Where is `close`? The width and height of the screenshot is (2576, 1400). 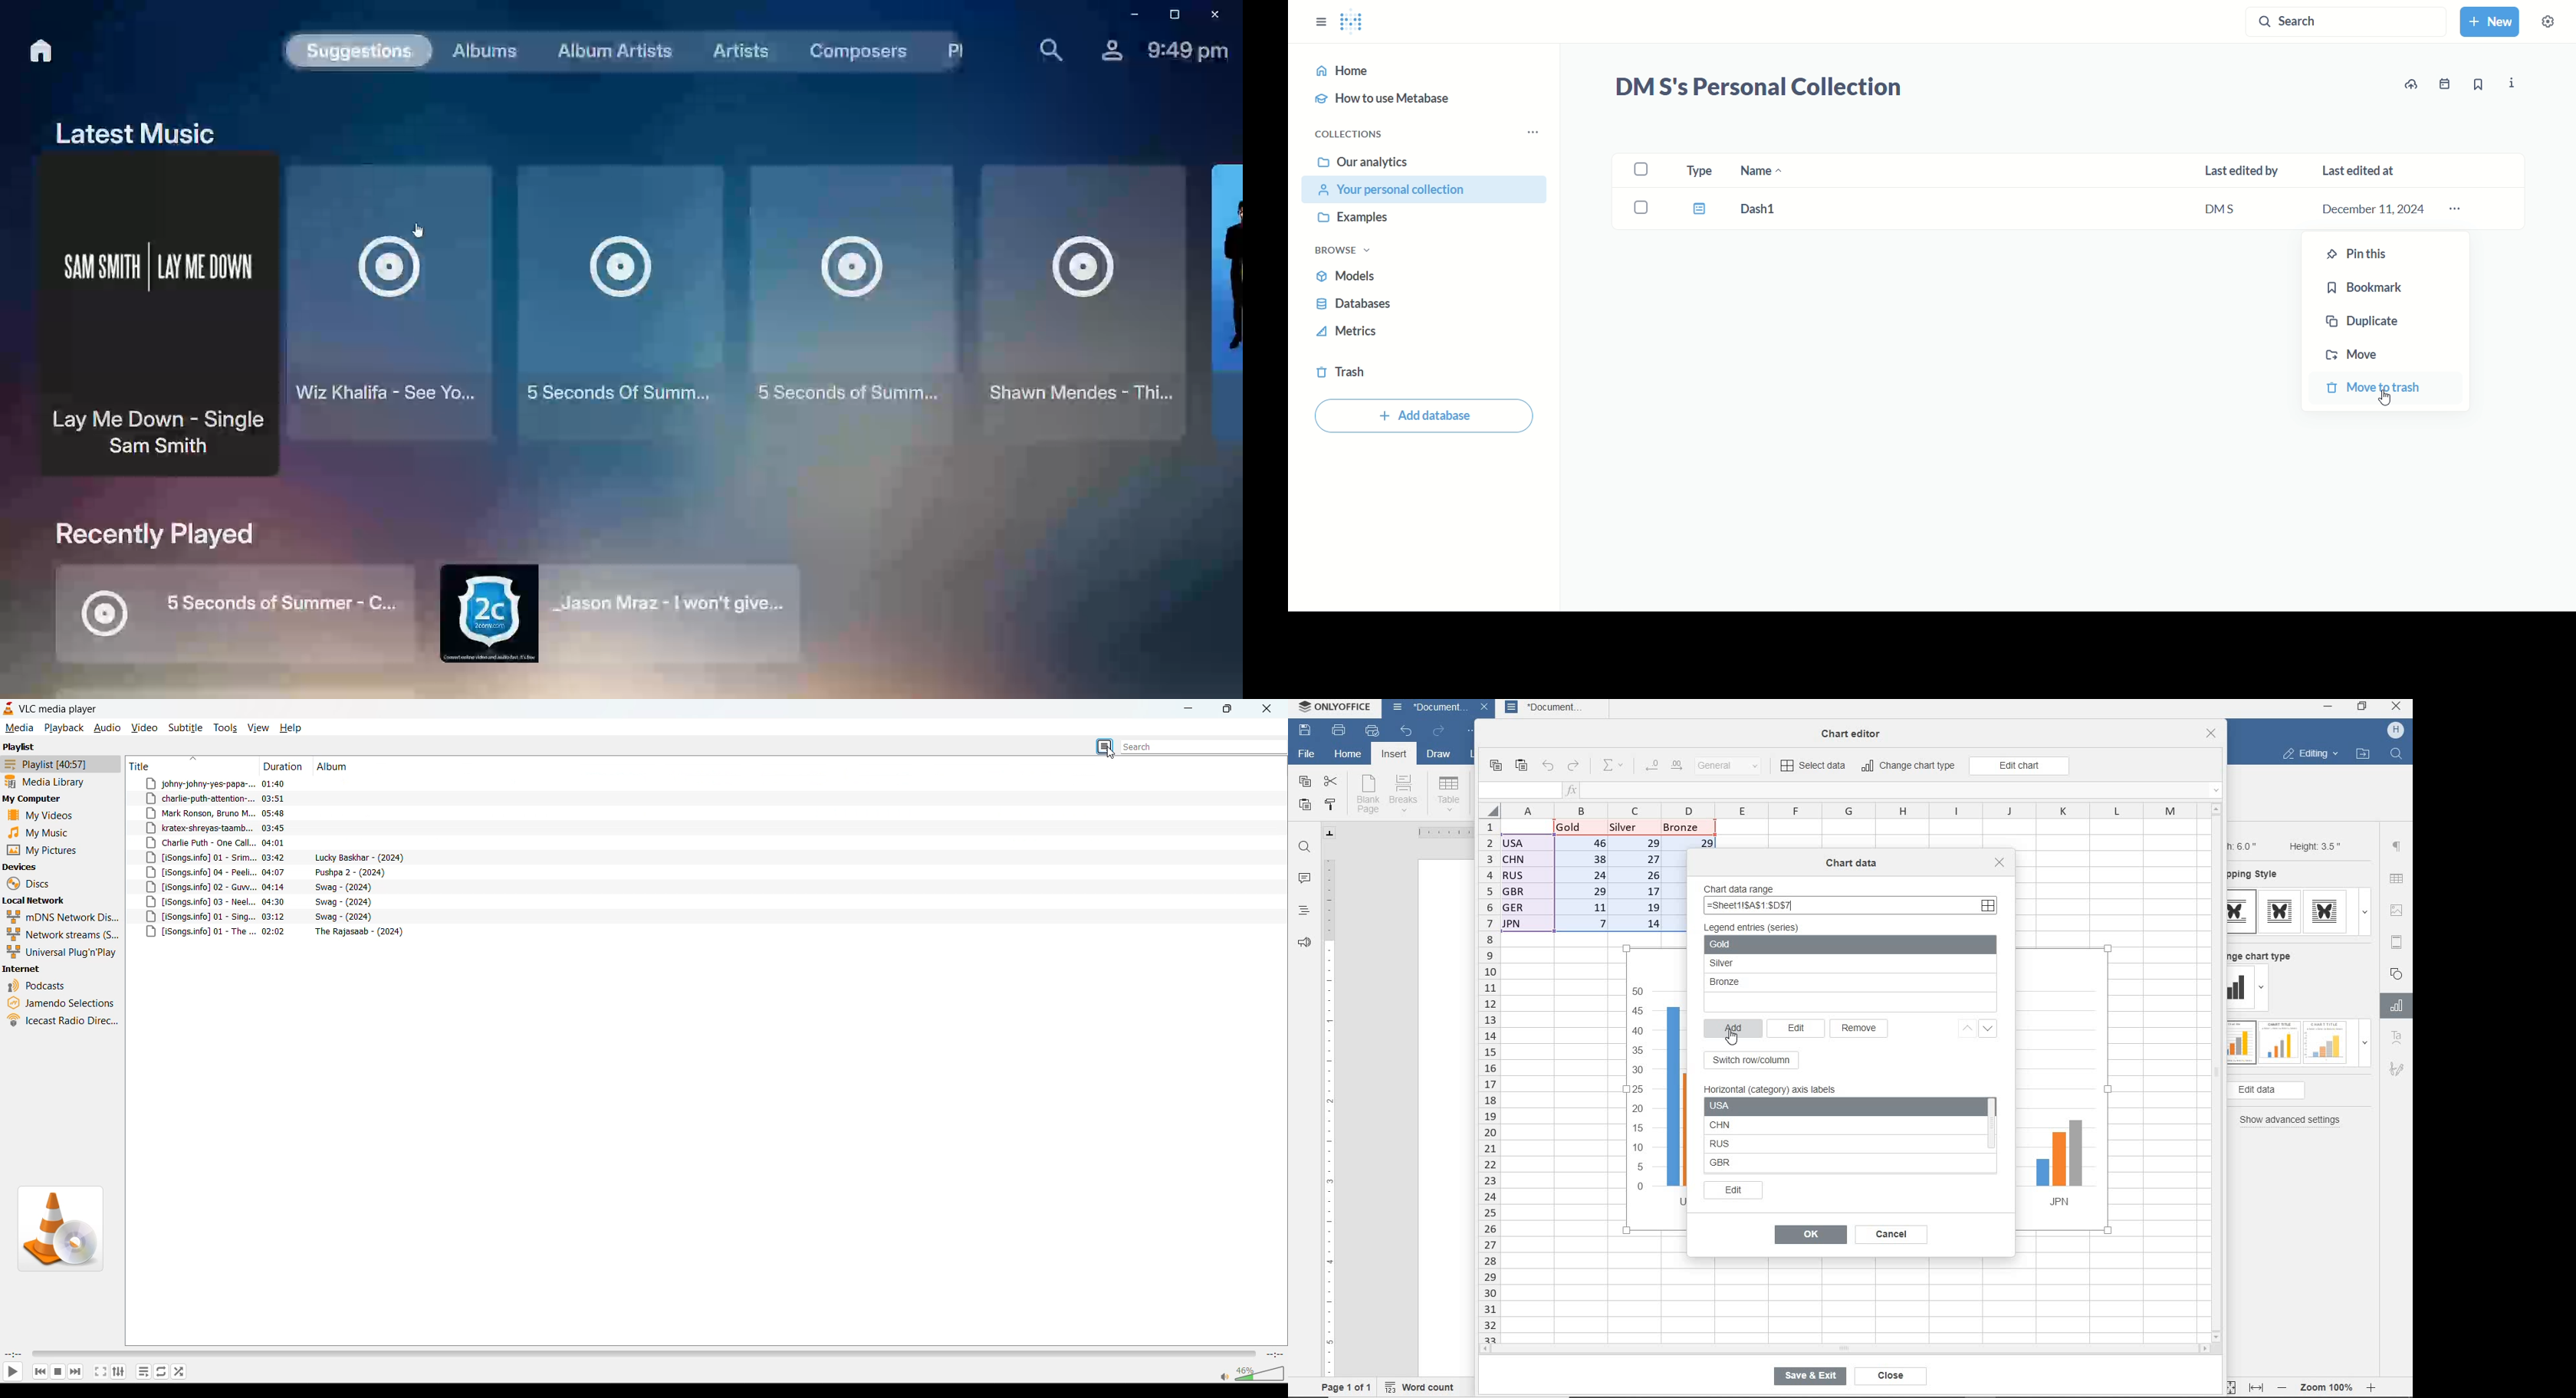
close is located at coordinates (1486, 709).